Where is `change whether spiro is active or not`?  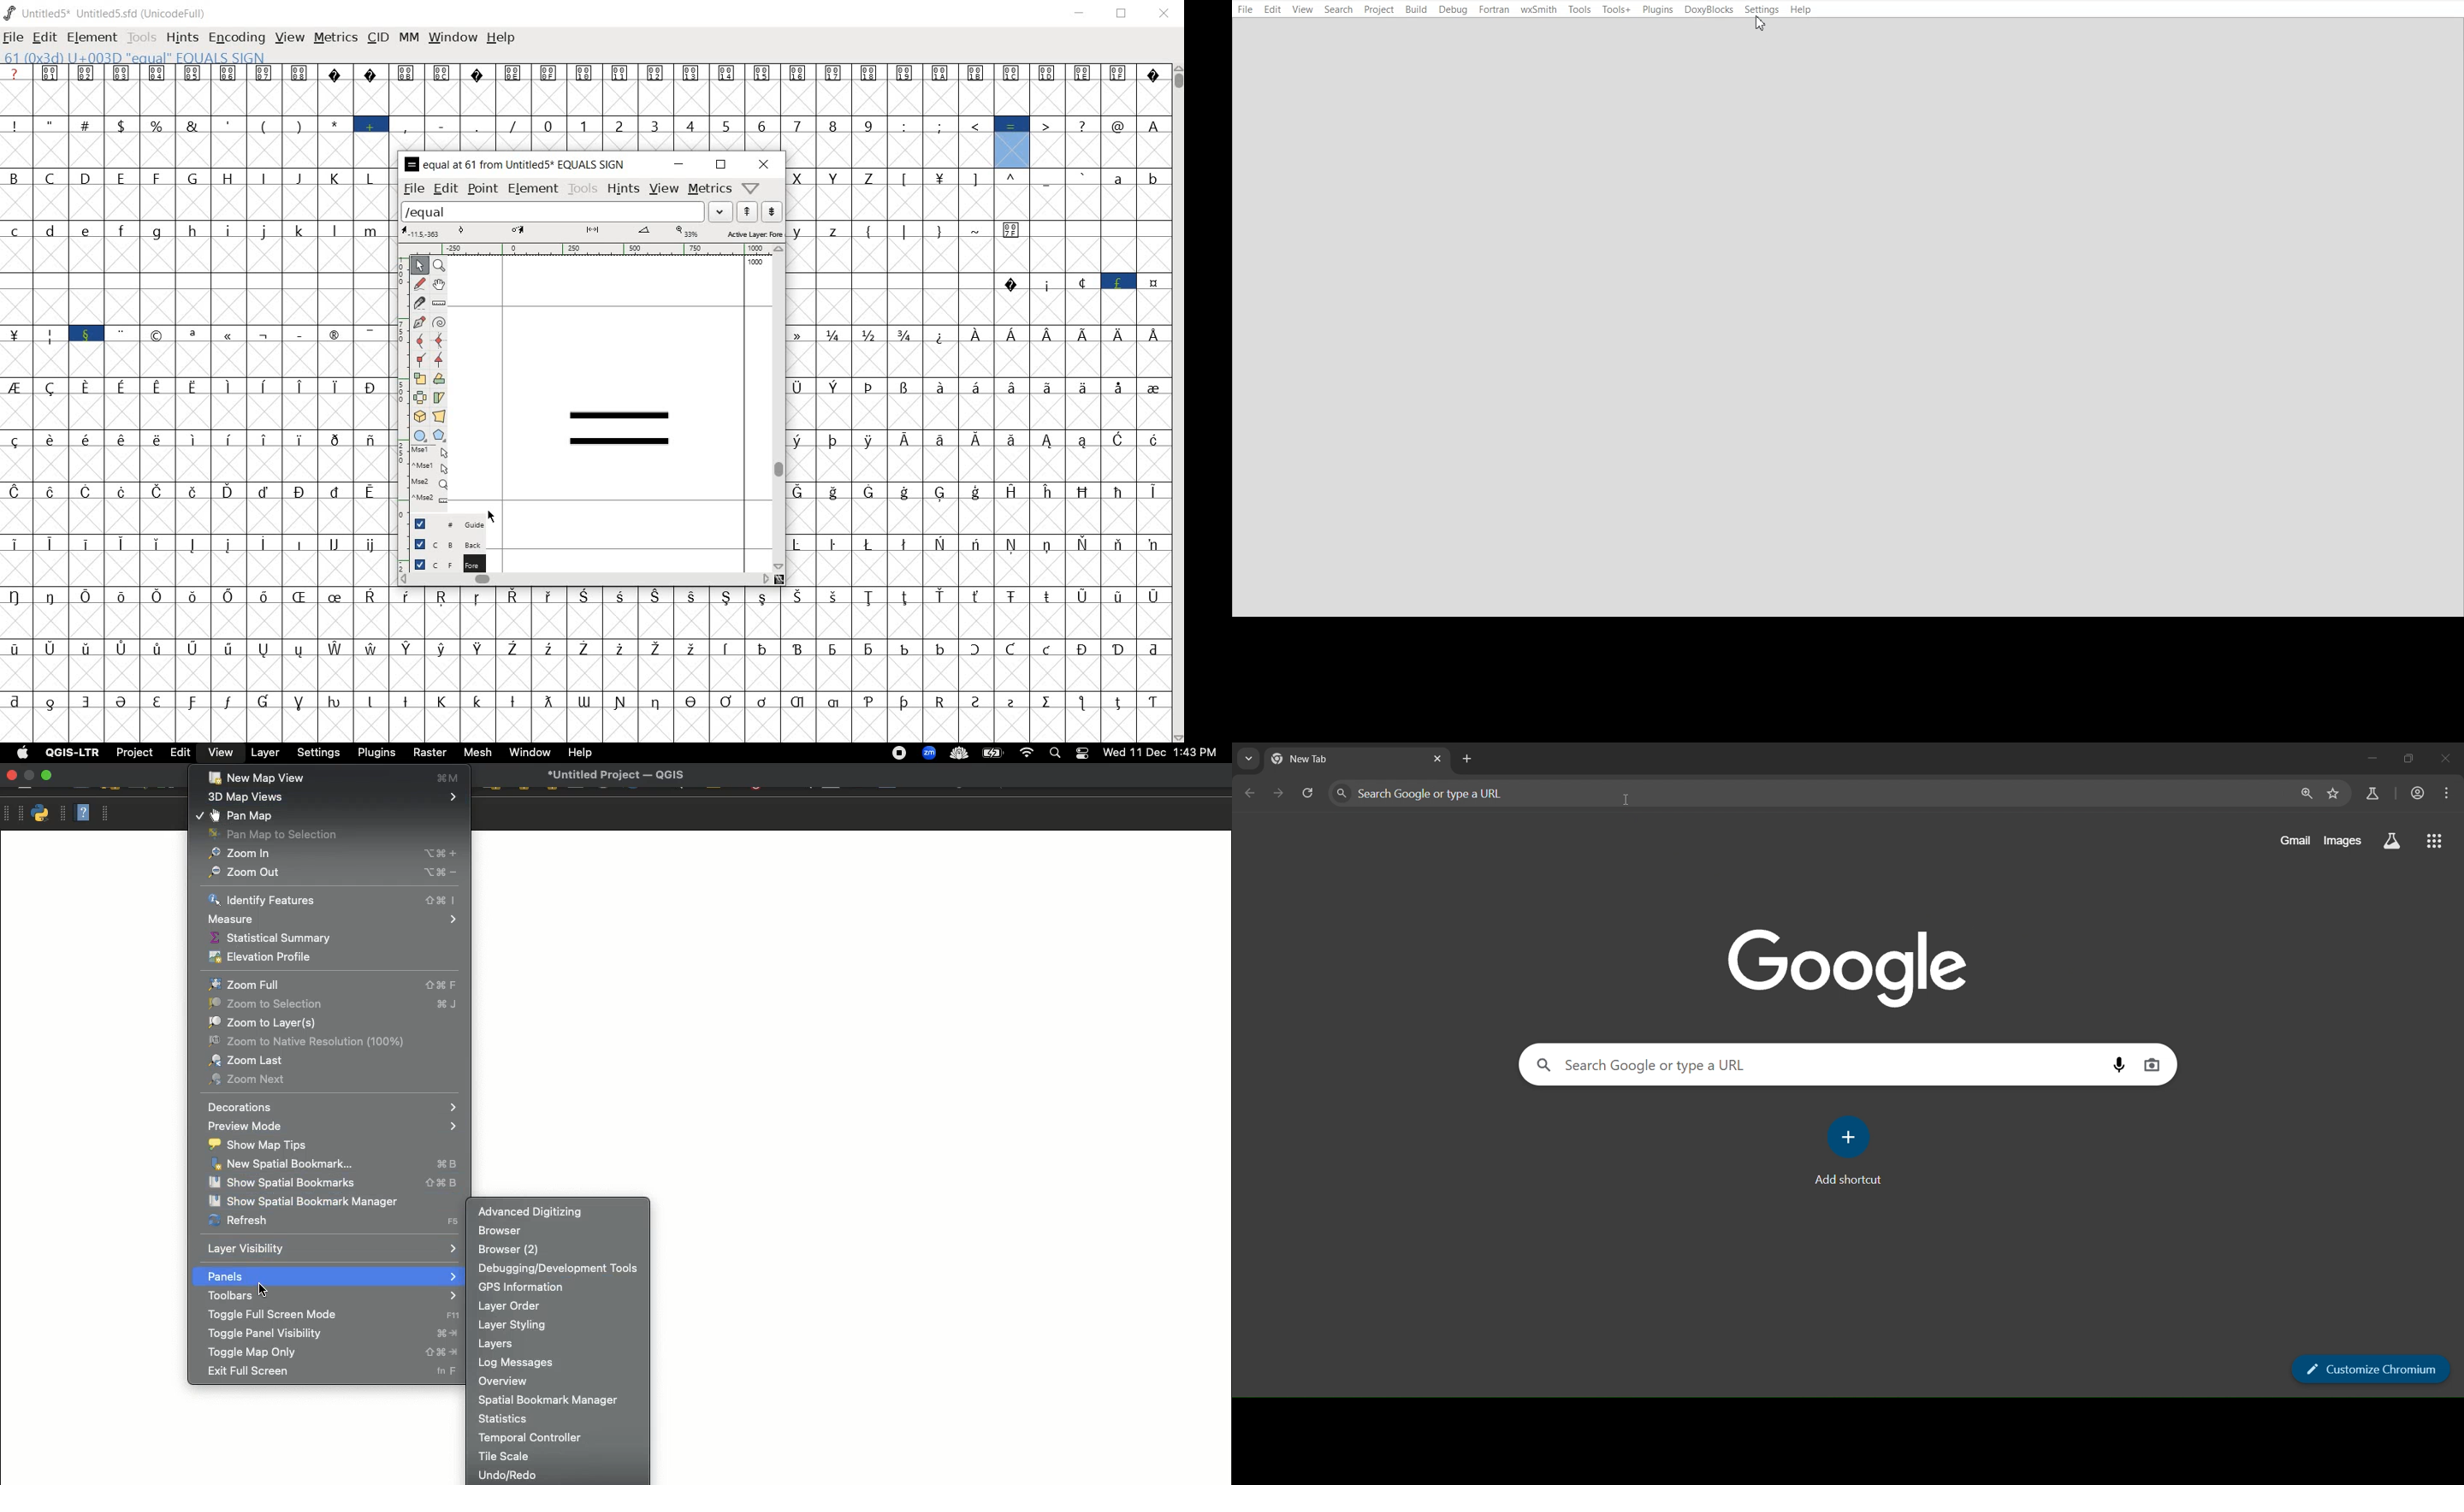 change whether spiro is active or not is located at coordinates (439, 322).